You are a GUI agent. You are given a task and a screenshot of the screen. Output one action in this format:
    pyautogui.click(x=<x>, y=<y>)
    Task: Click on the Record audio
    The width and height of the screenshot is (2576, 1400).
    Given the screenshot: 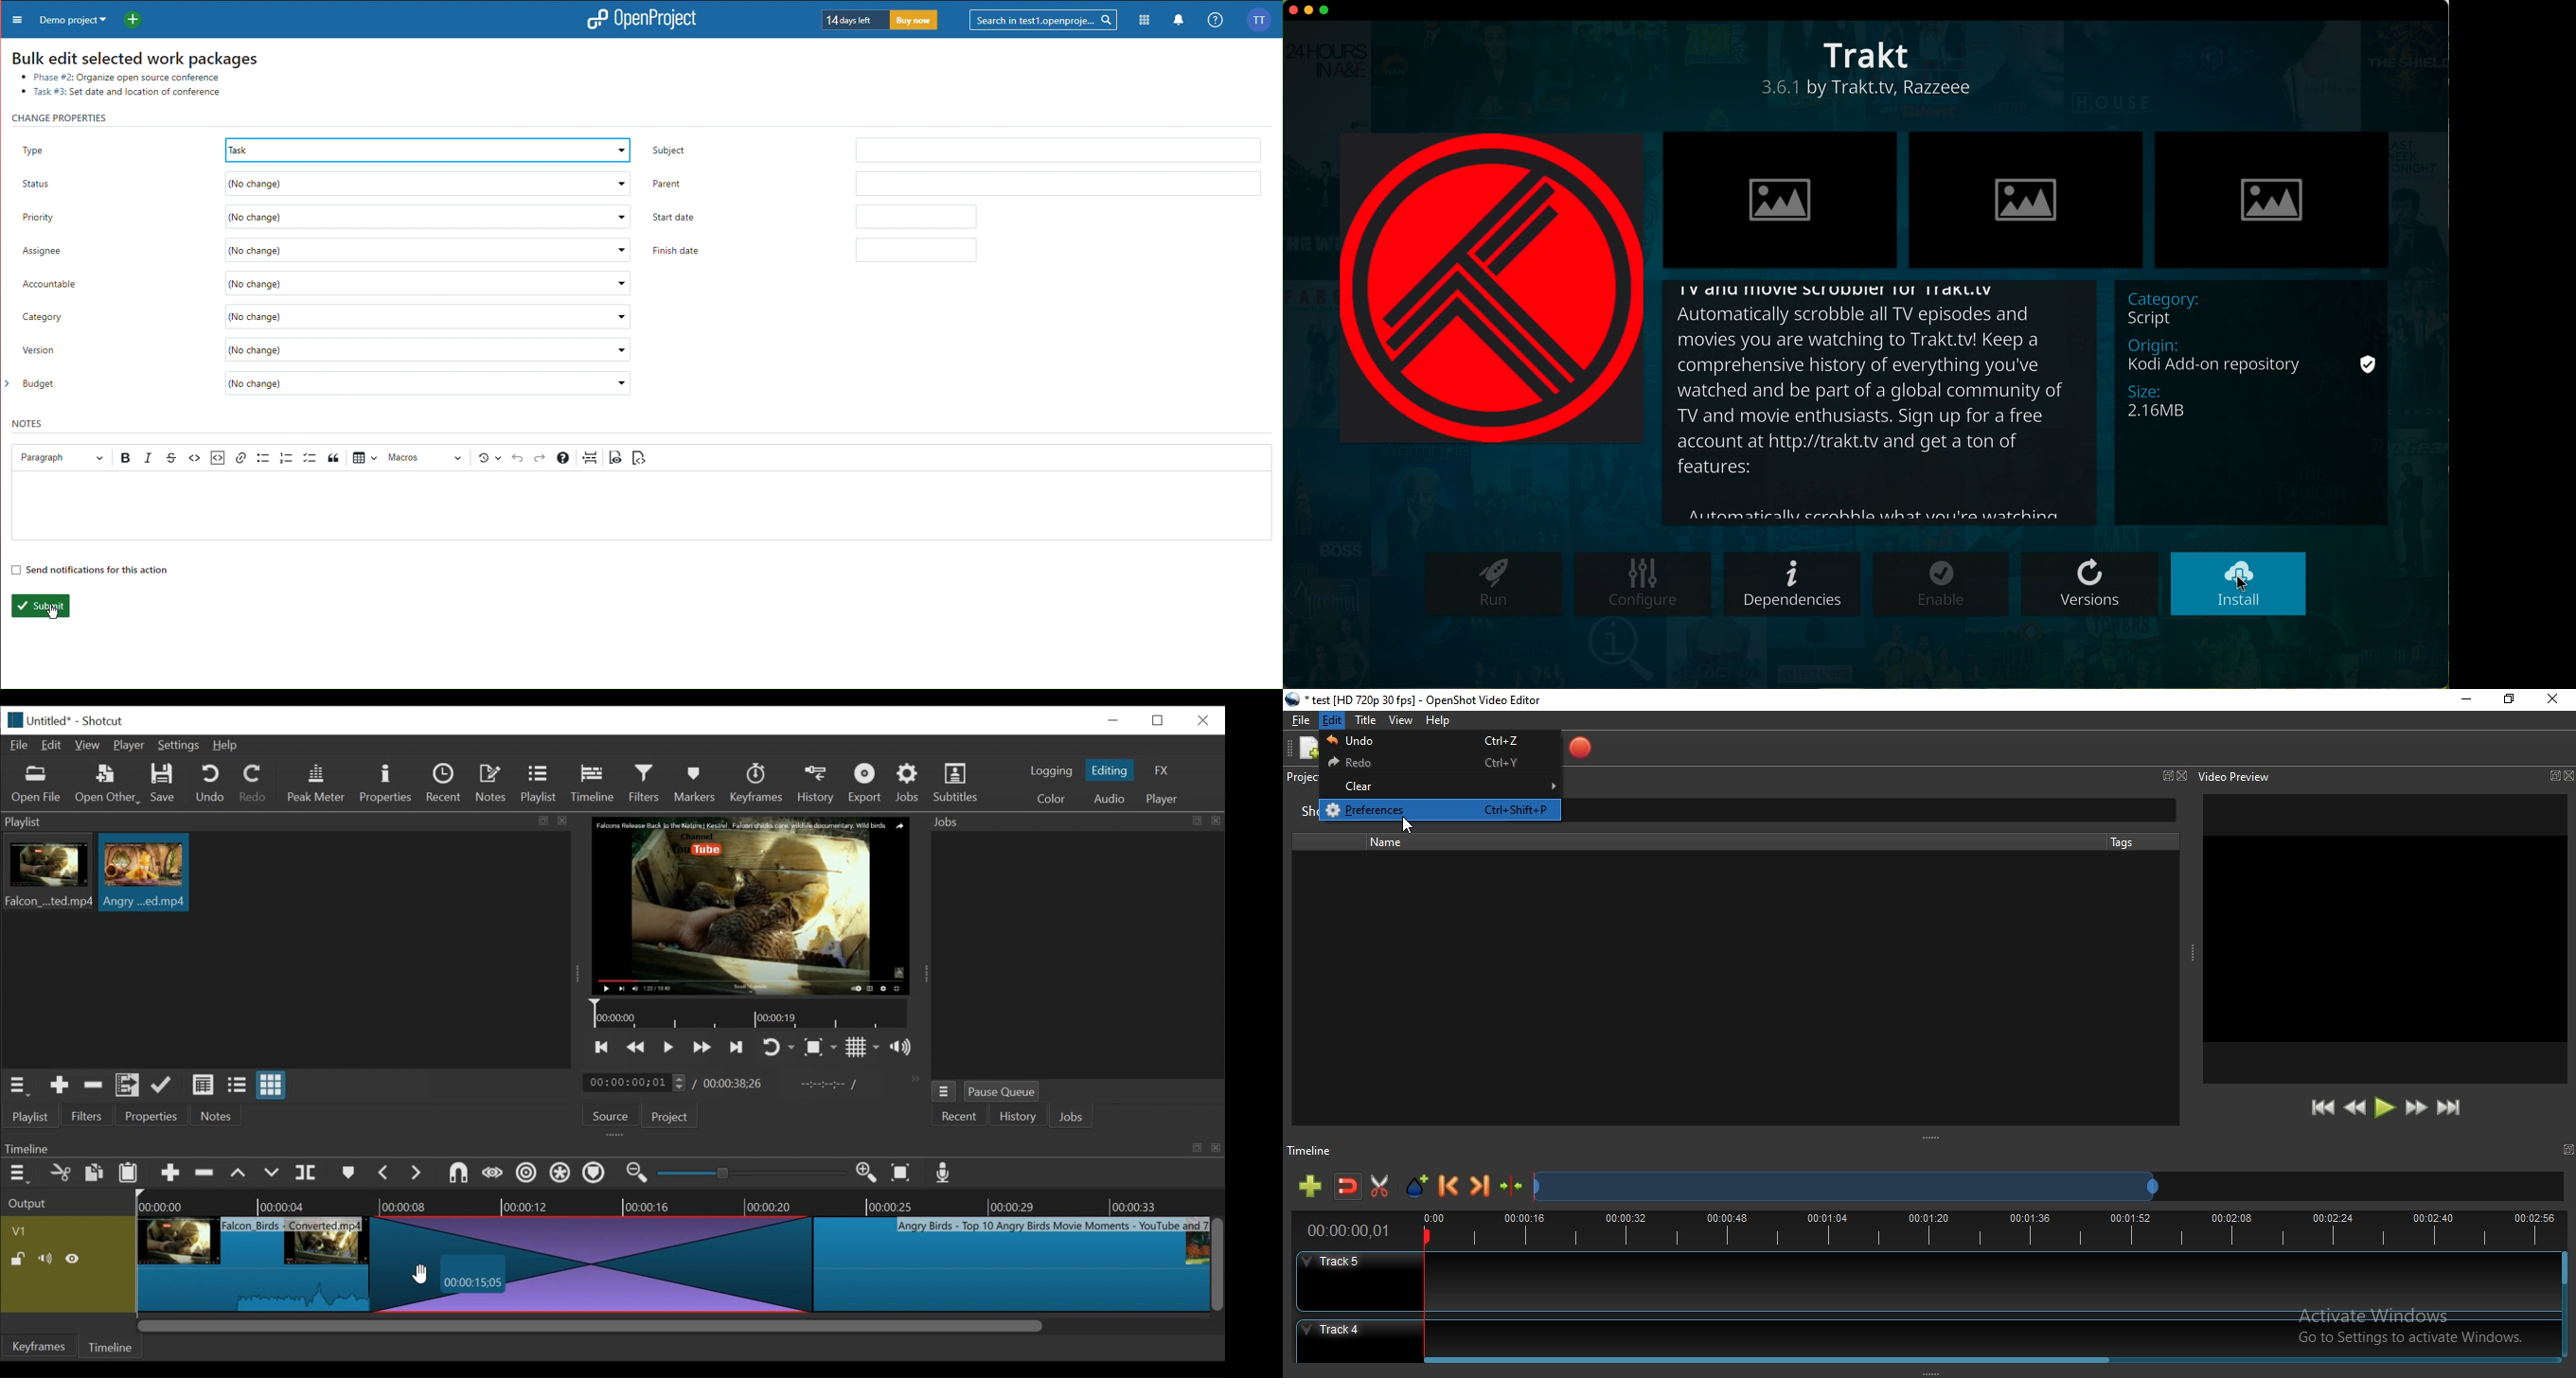 What is the action you would take?
    pyautogui.click(x=944, y=1176)
    